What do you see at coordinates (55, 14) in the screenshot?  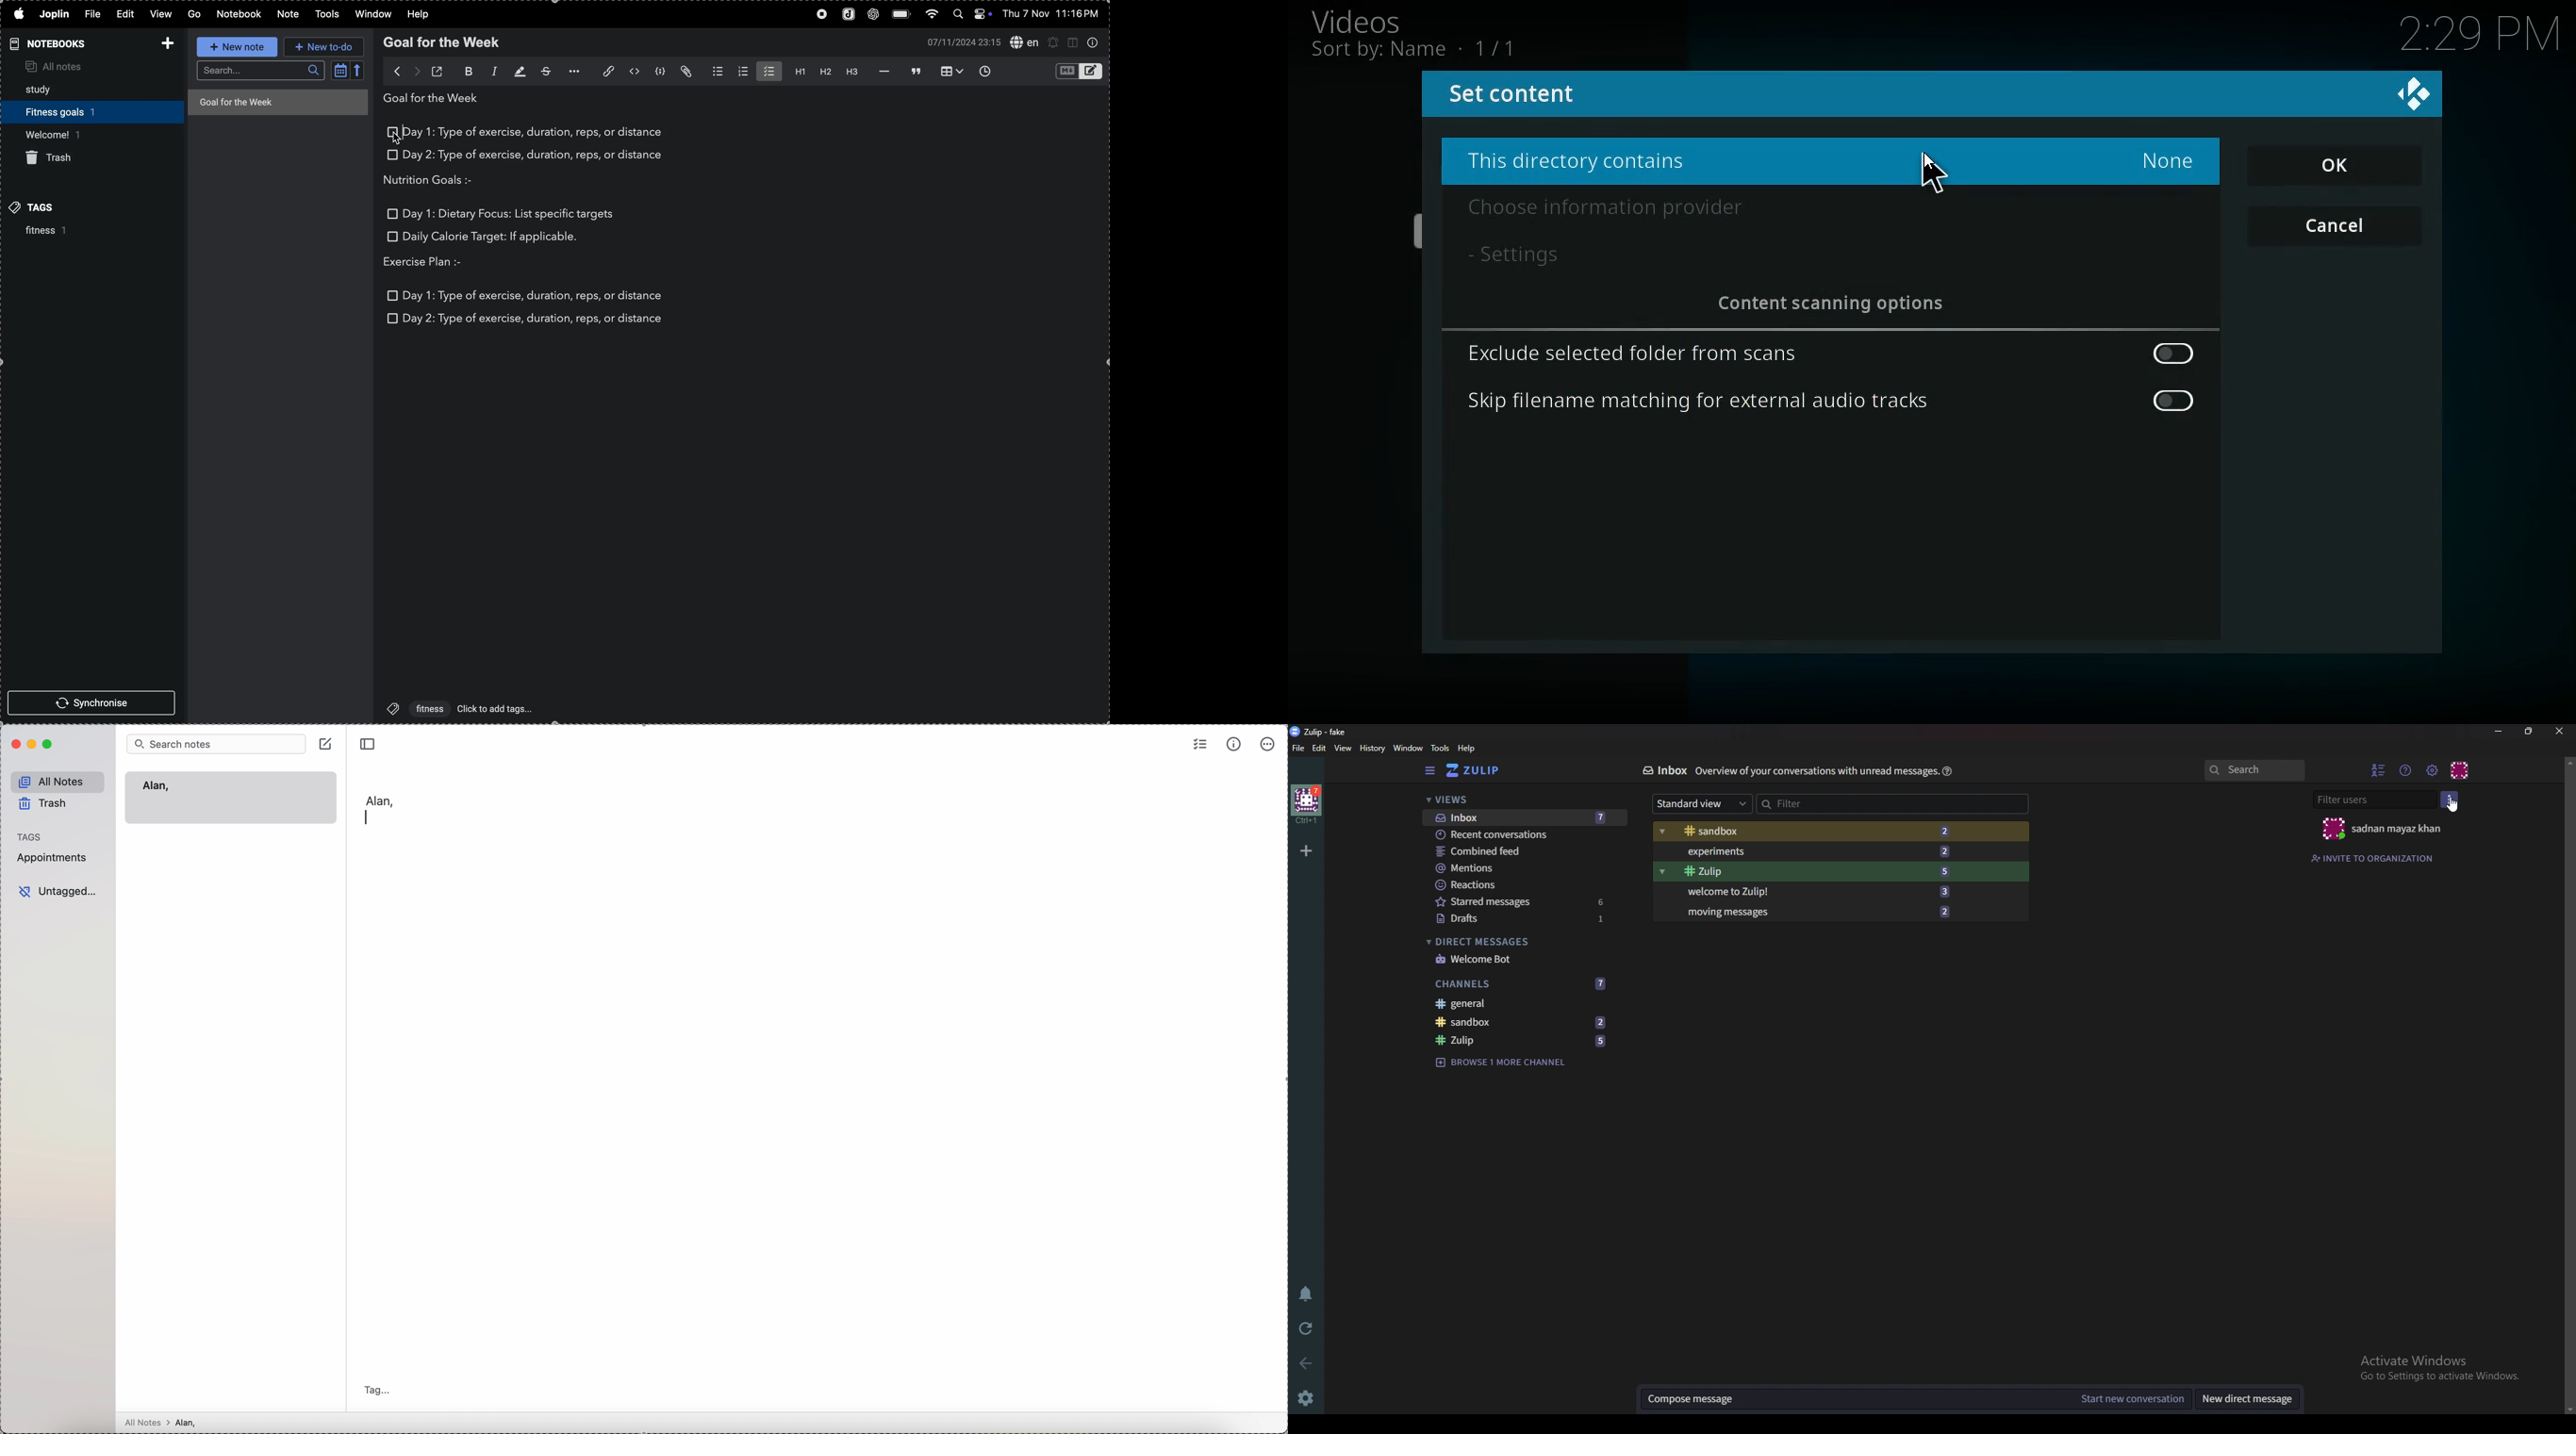 I see `joplin` at bounding box center [55, 14].